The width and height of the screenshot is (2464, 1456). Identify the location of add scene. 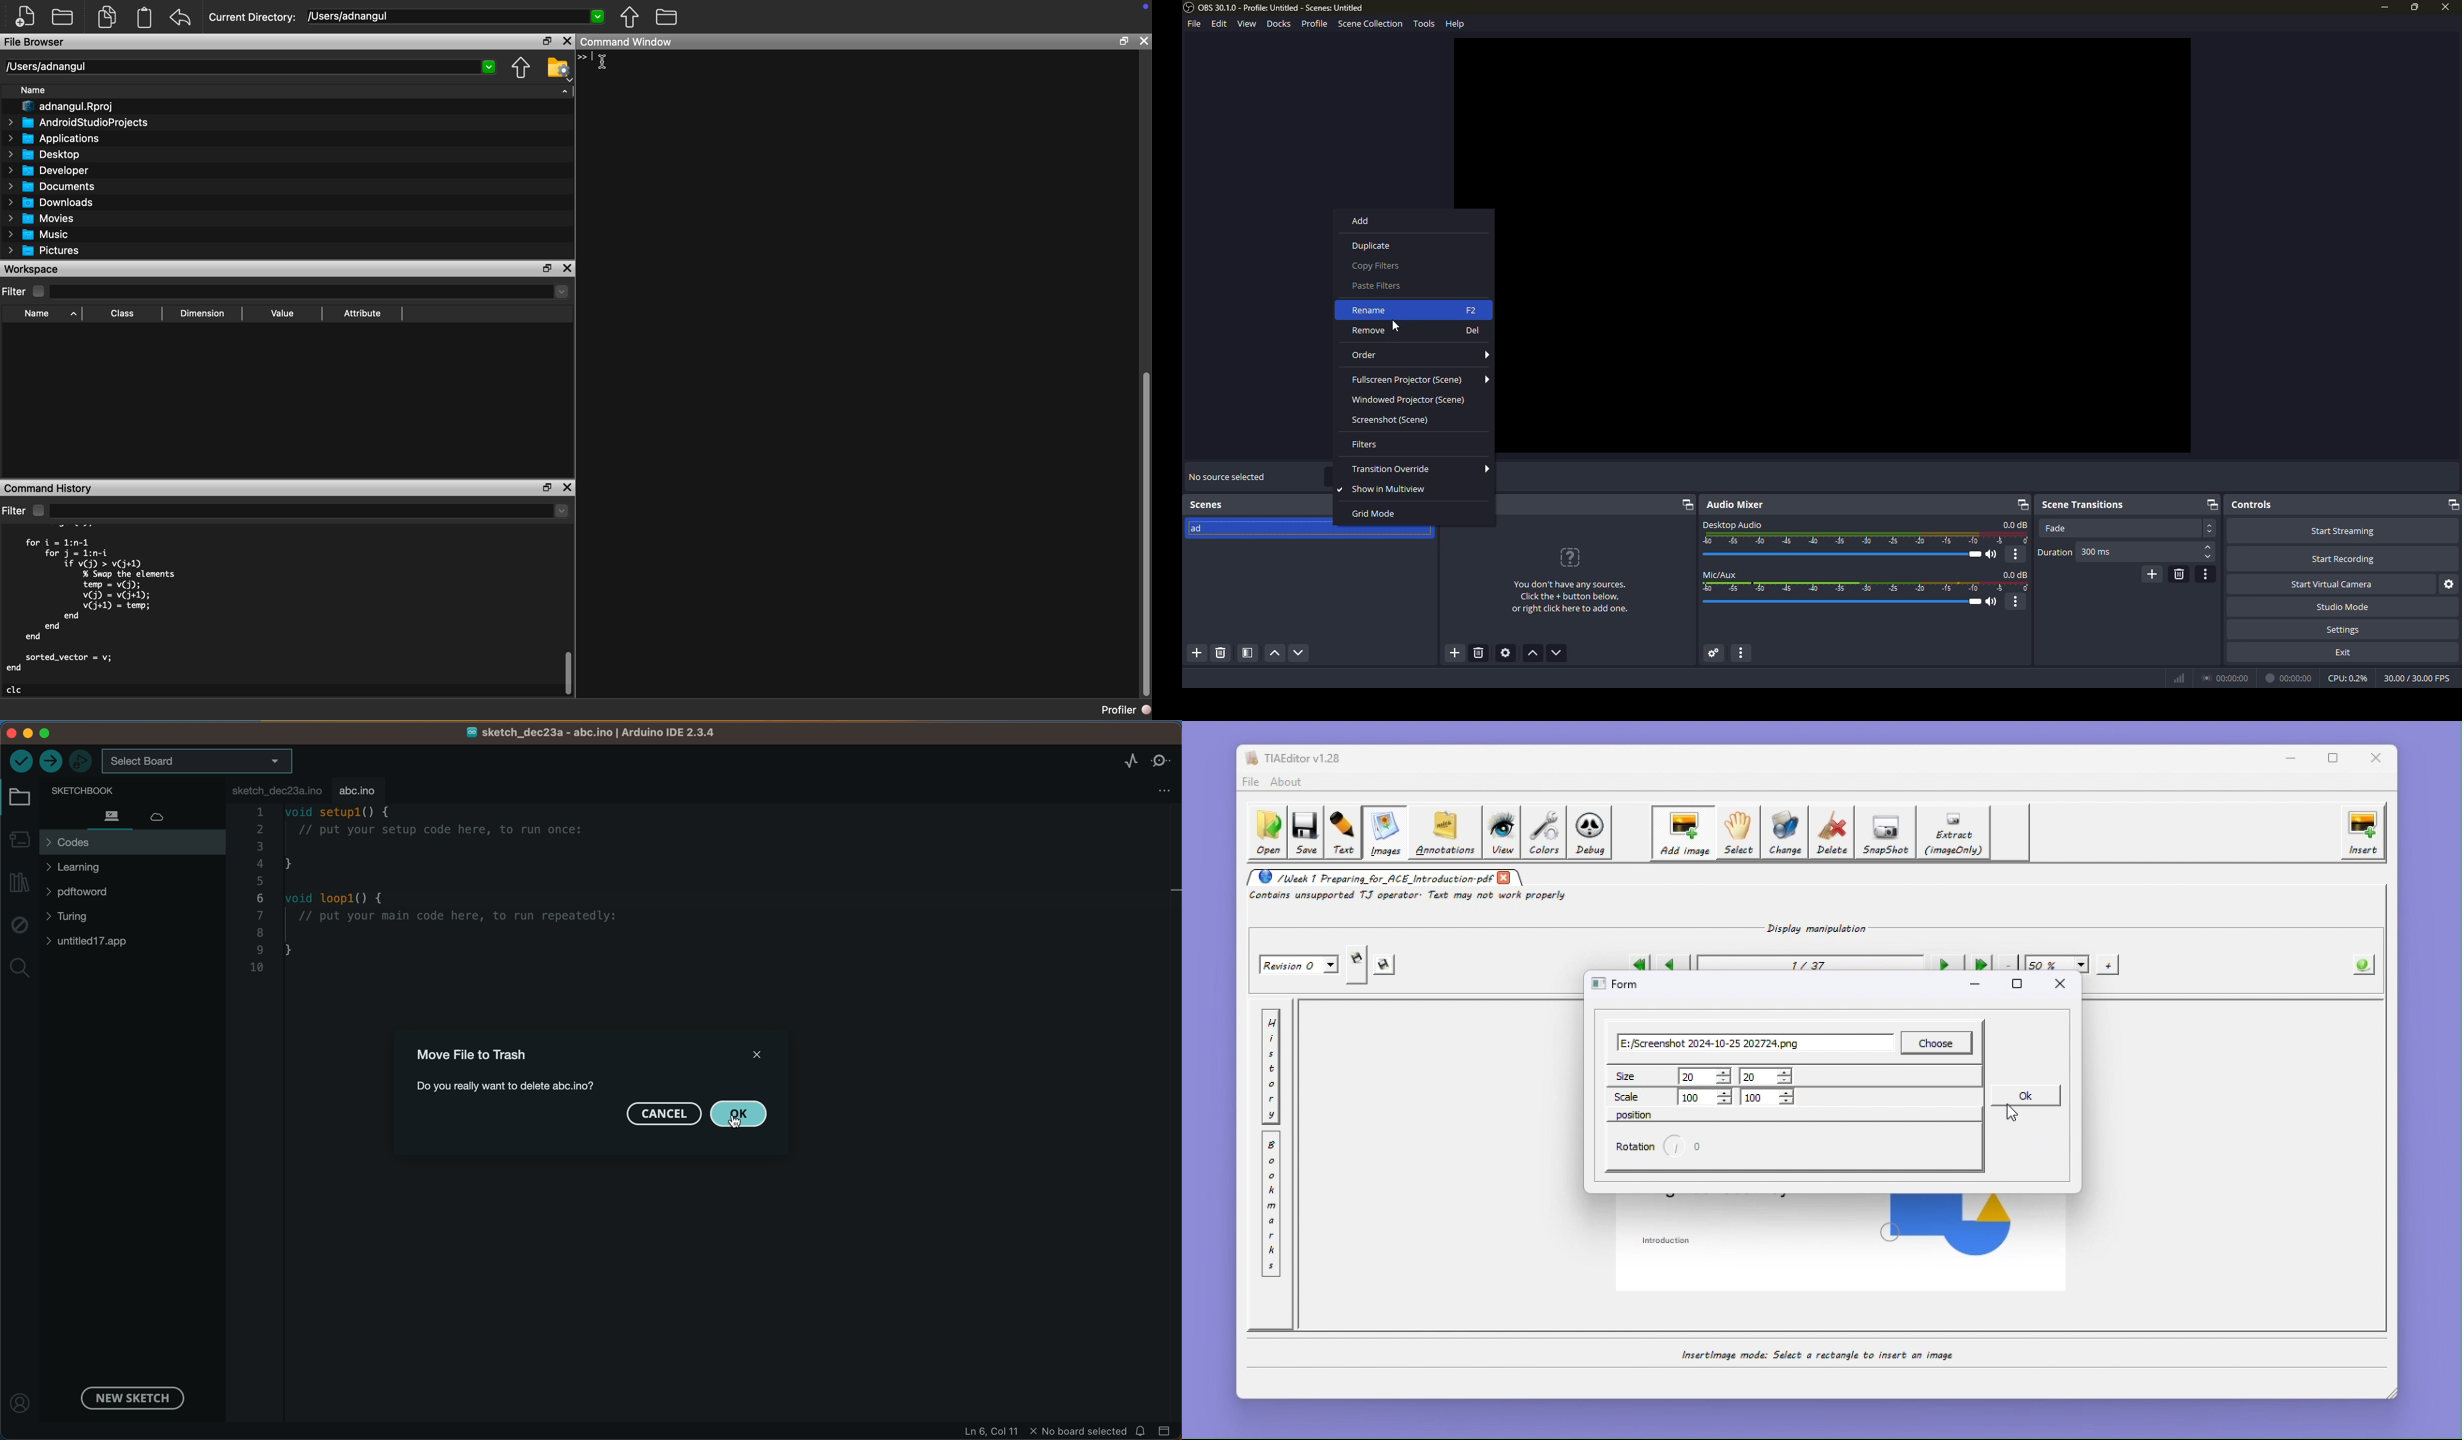
(1198, 653).